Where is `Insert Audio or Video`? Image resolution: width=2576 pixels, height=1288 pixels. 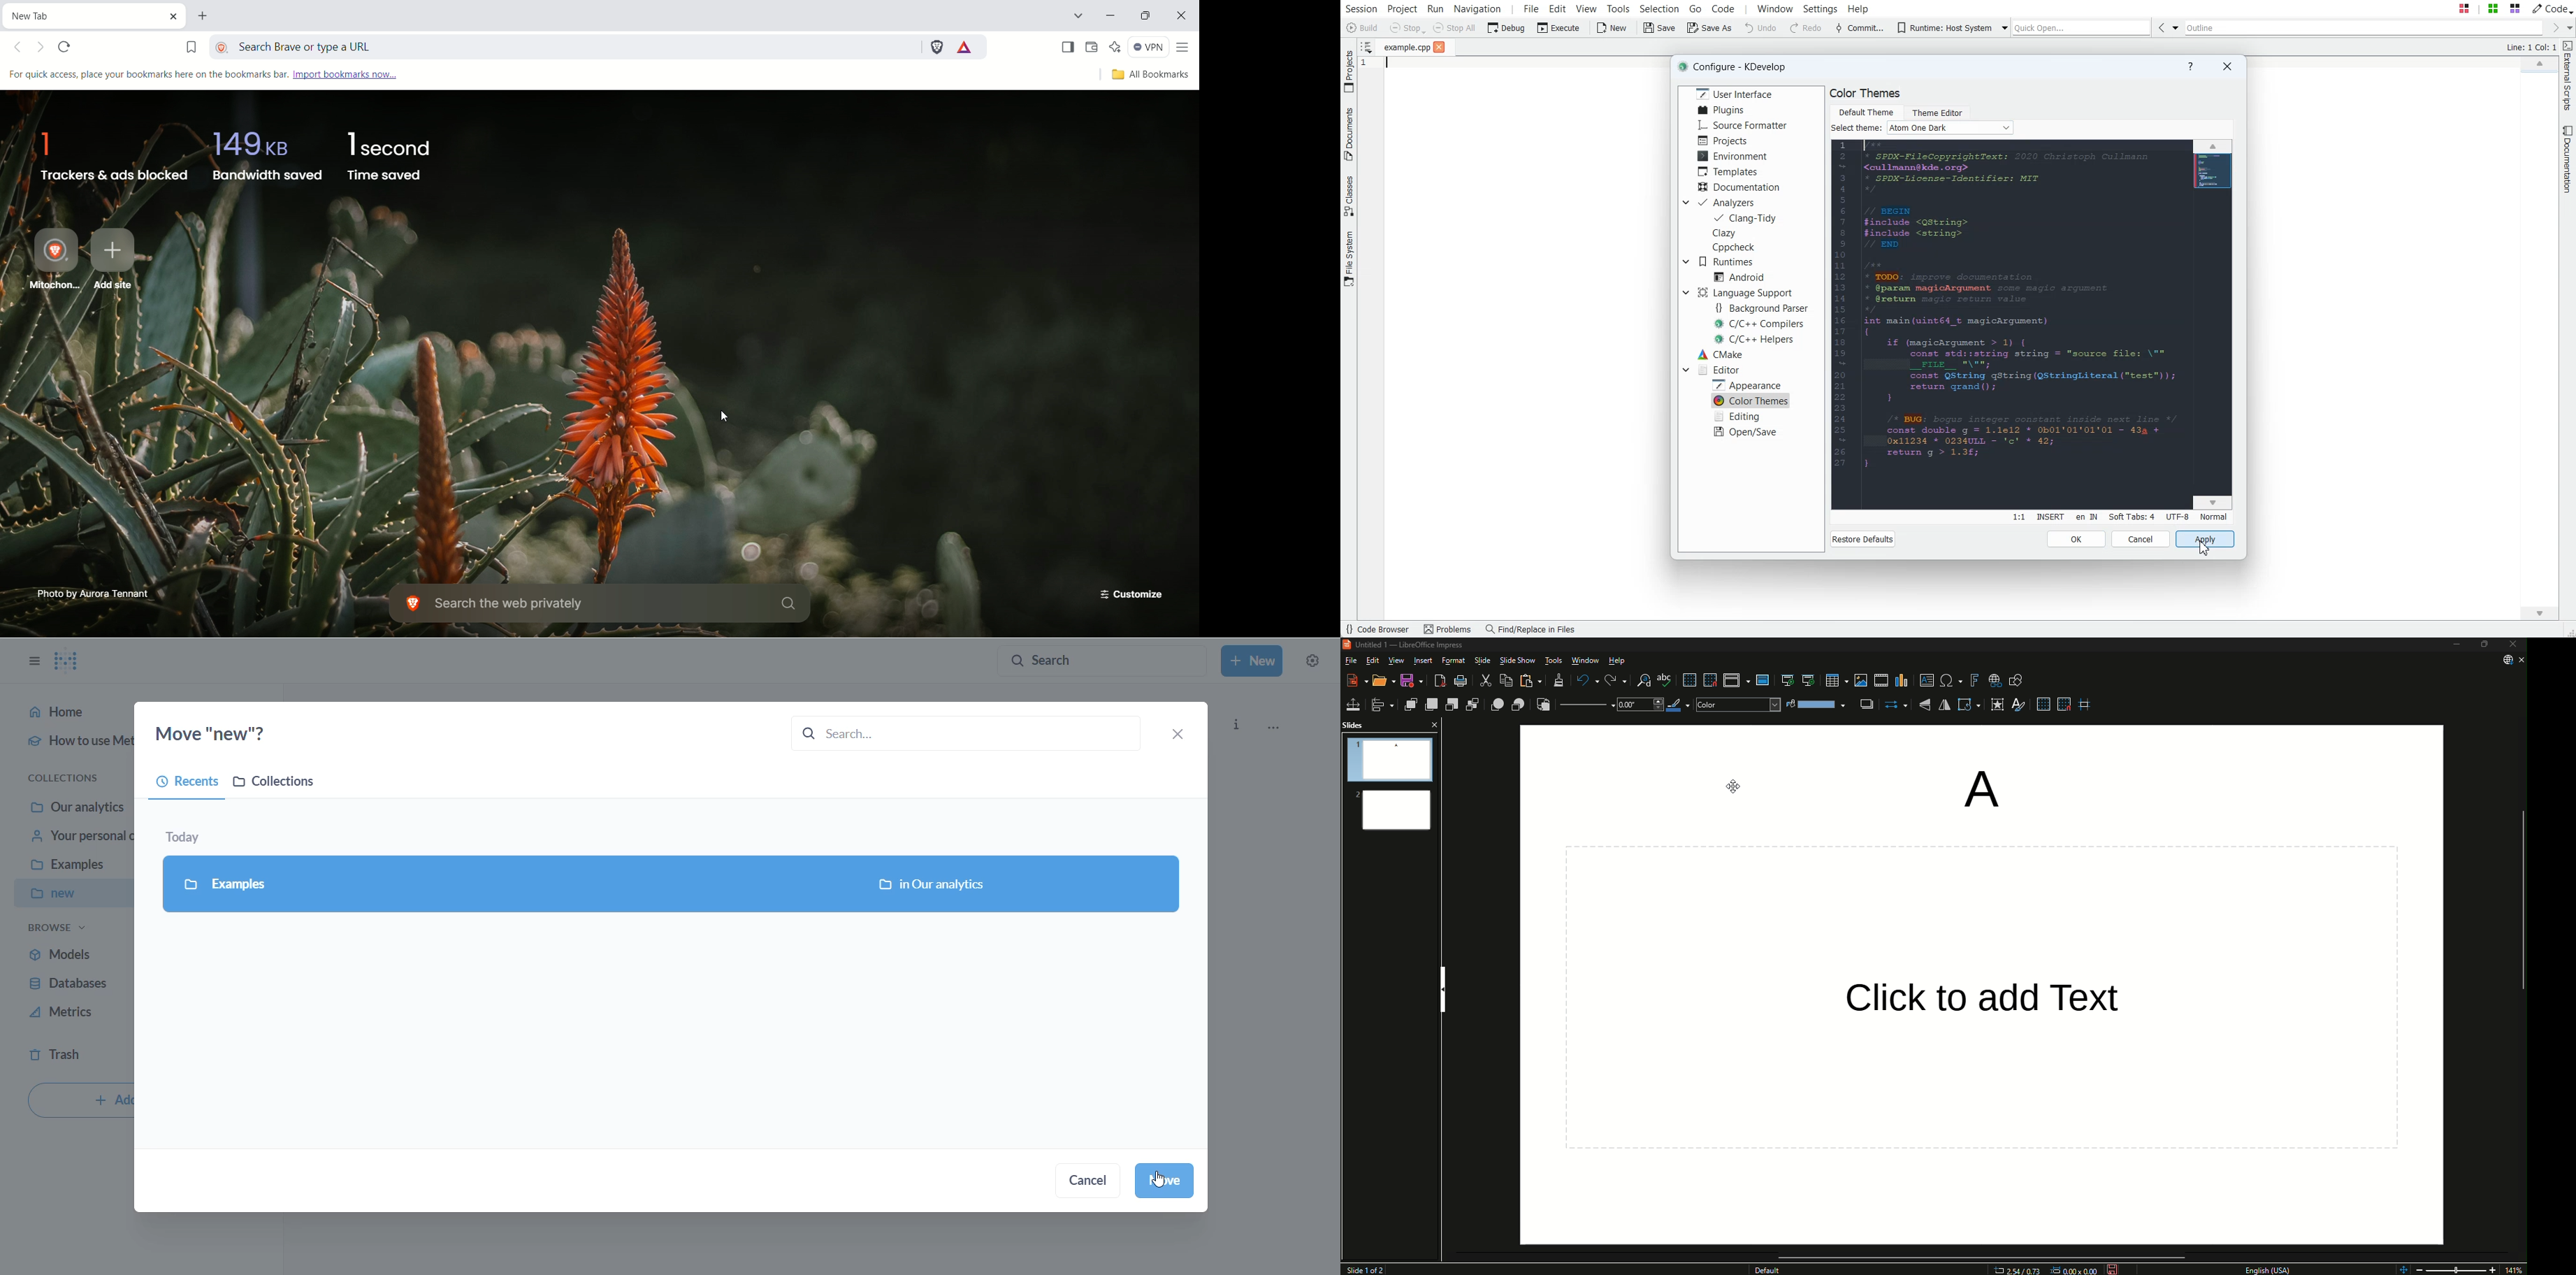
Insert Audio or Video is located at coordinates (1881, 678).